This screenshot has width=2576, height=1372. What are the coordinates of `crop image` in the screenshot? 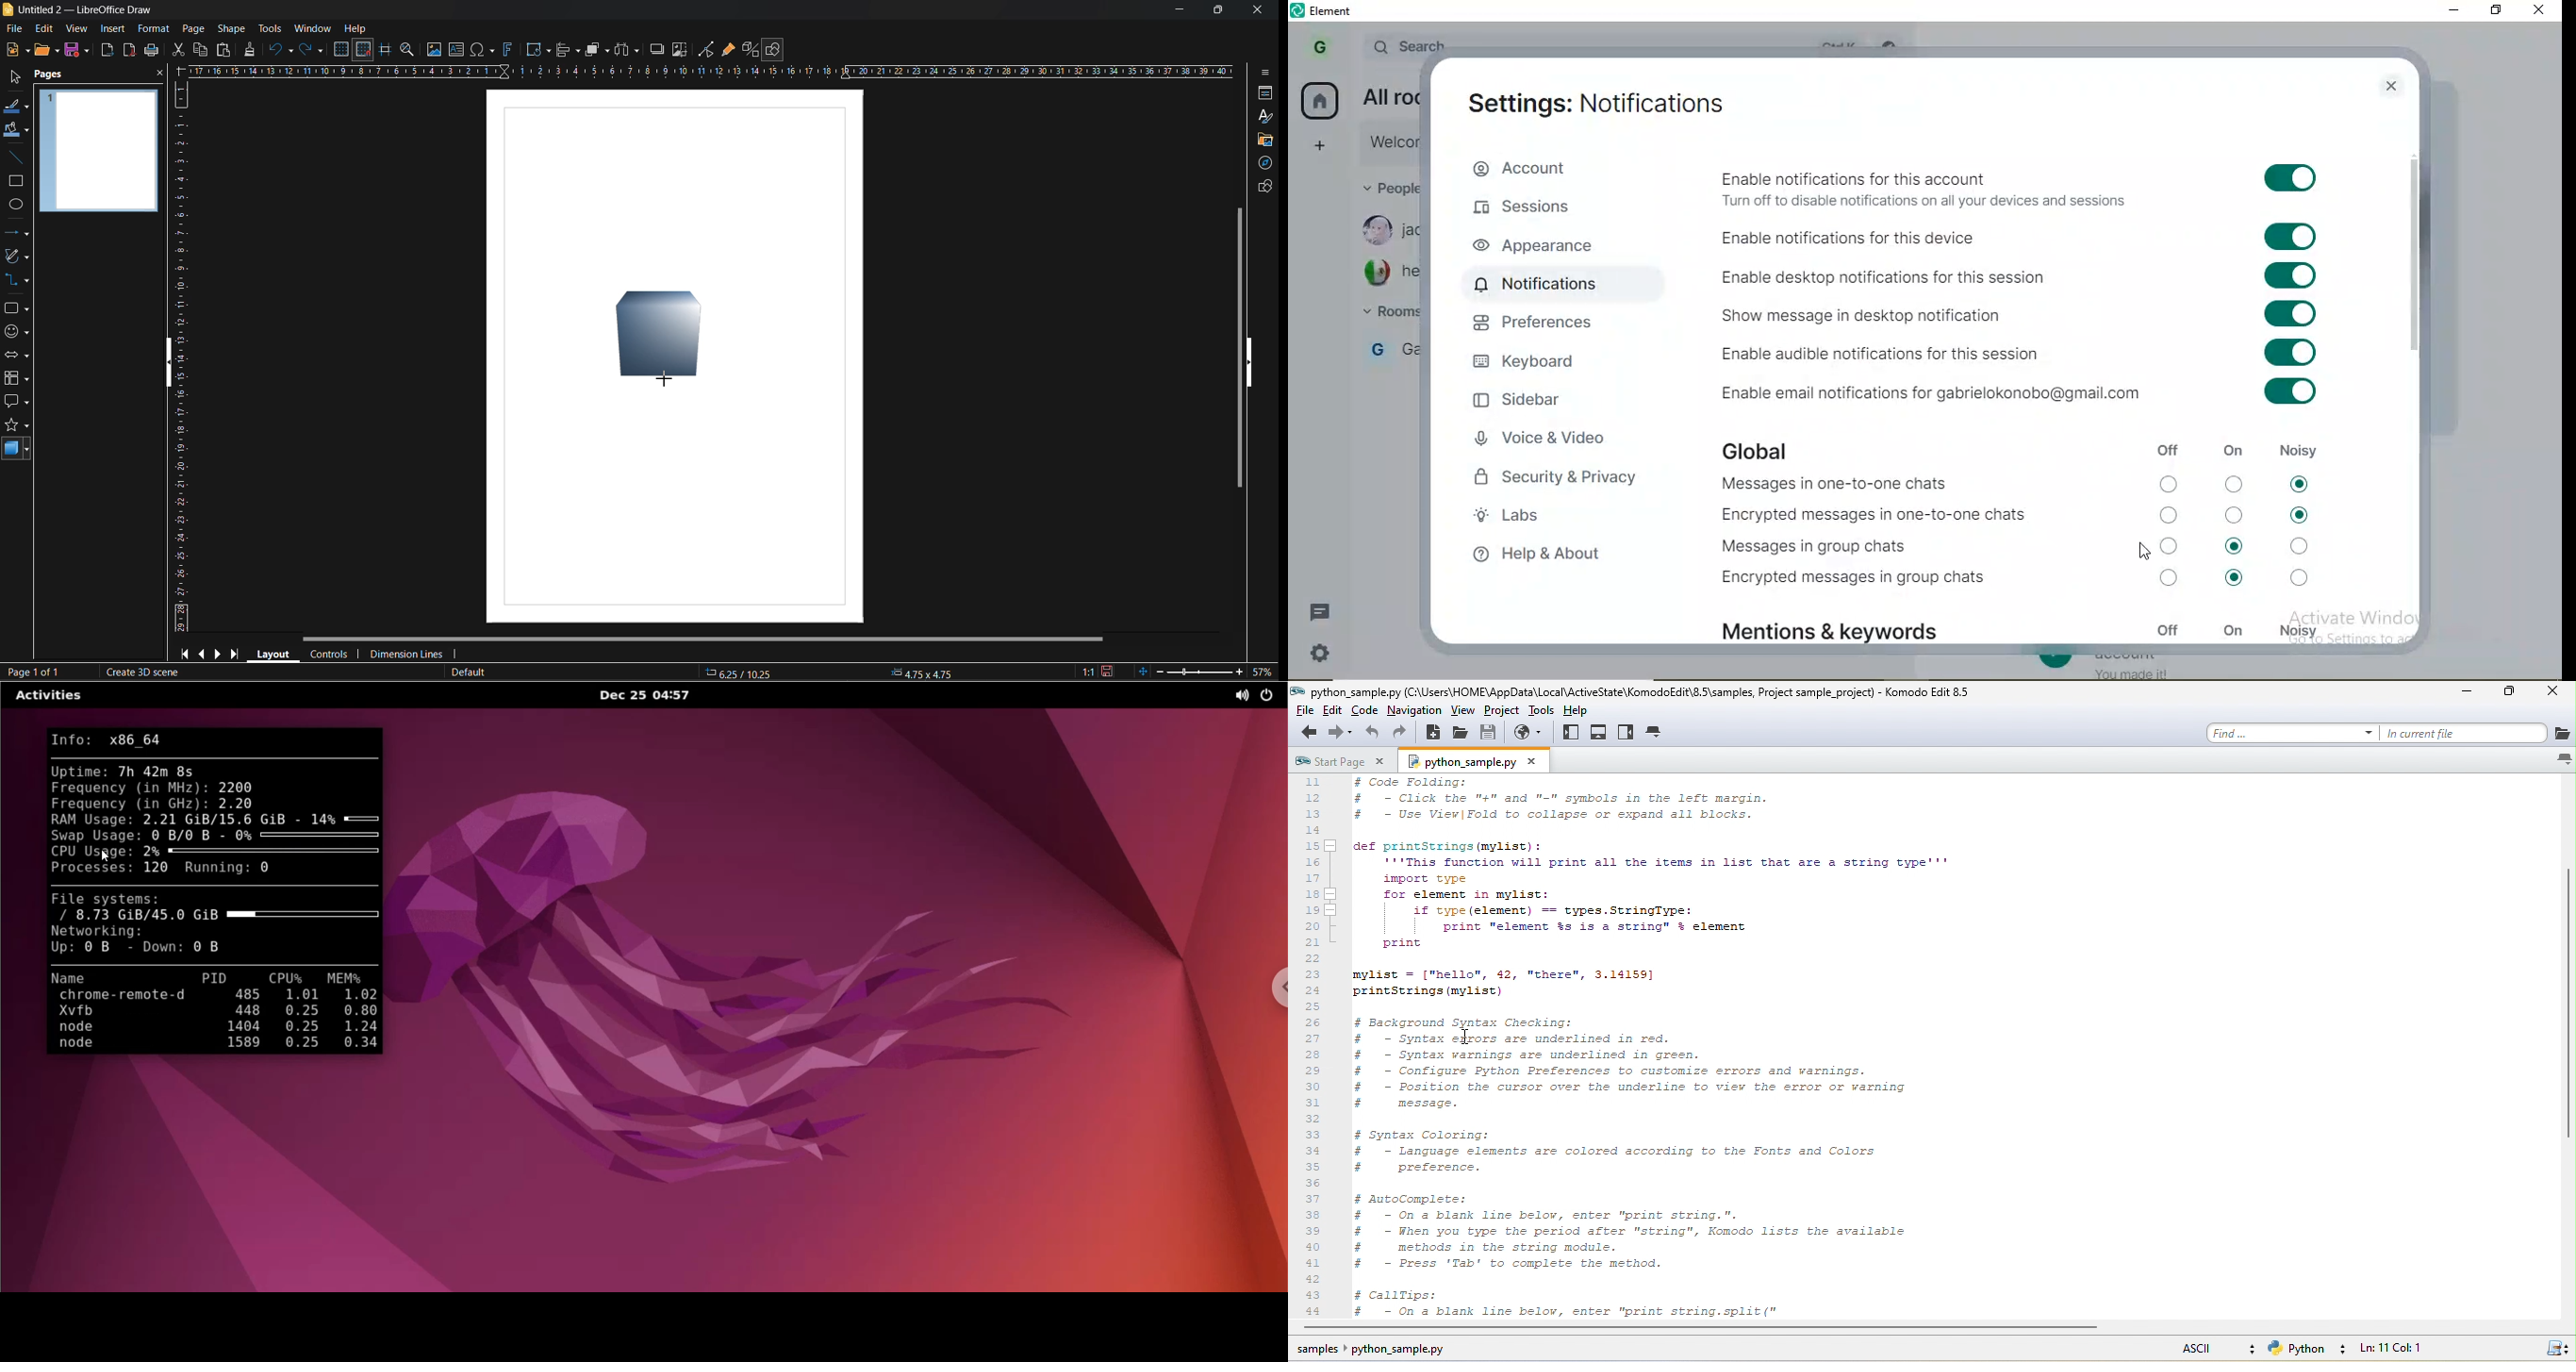 It's located at (680, 51).